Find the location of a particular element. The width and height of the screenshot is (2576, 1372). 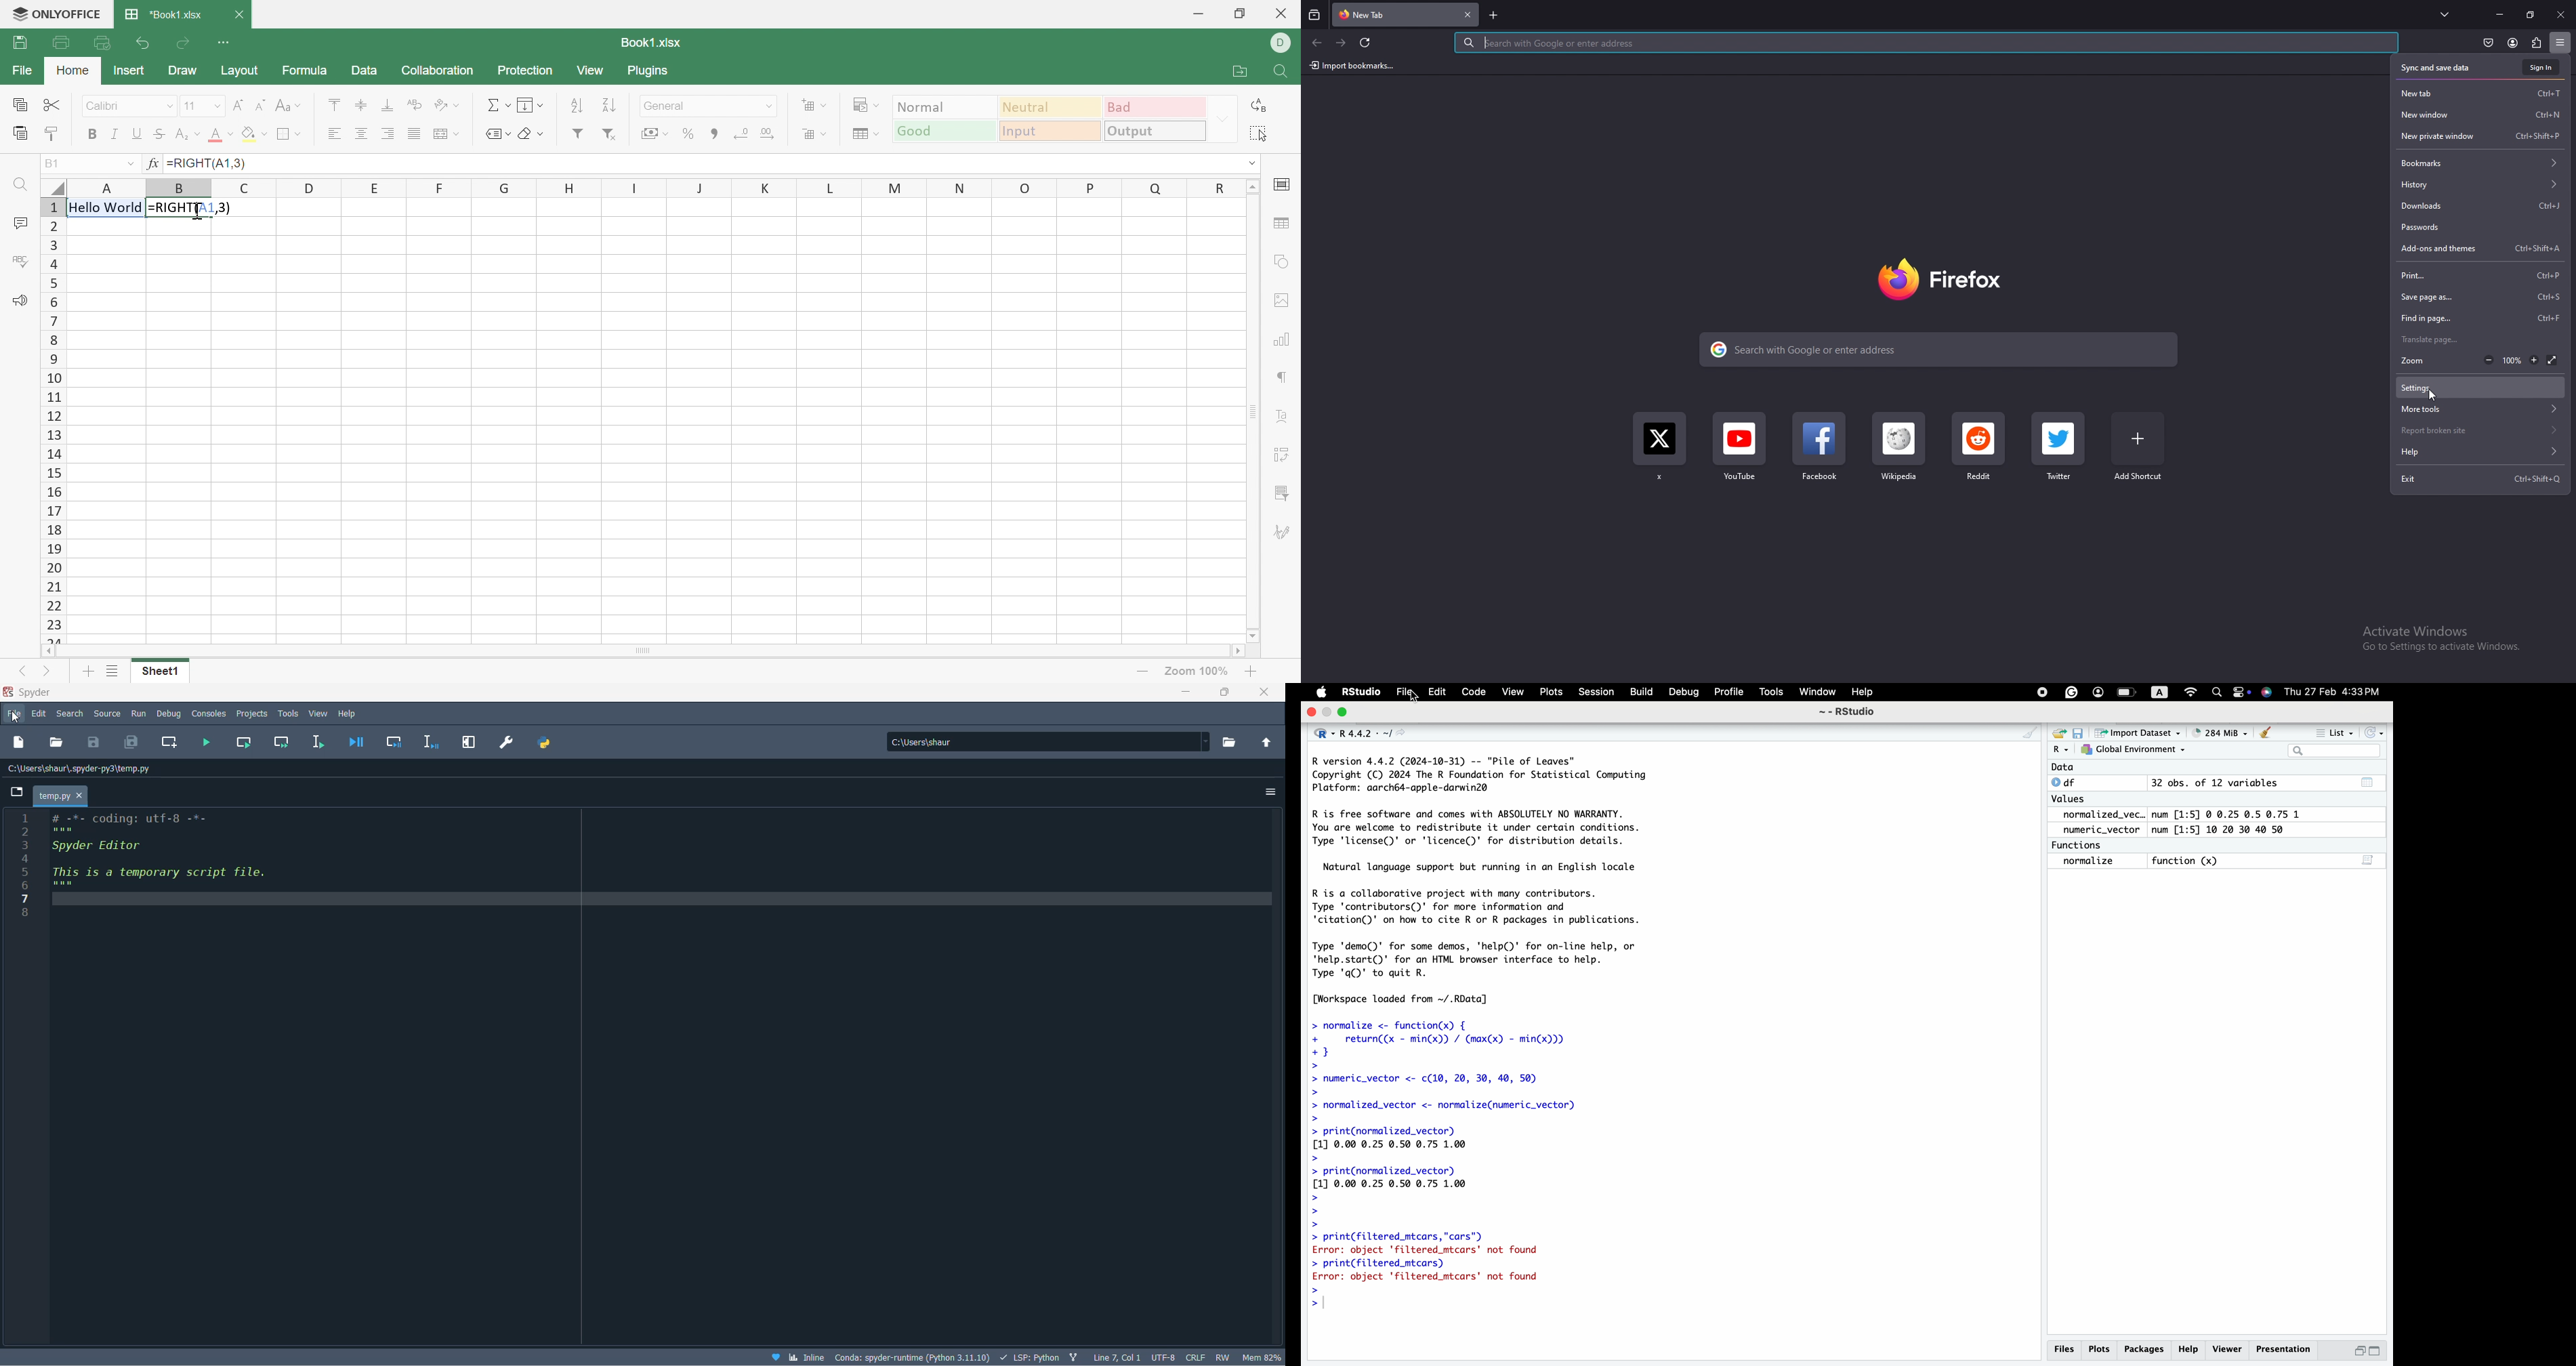

Bold is located at coordinates (94, 134).